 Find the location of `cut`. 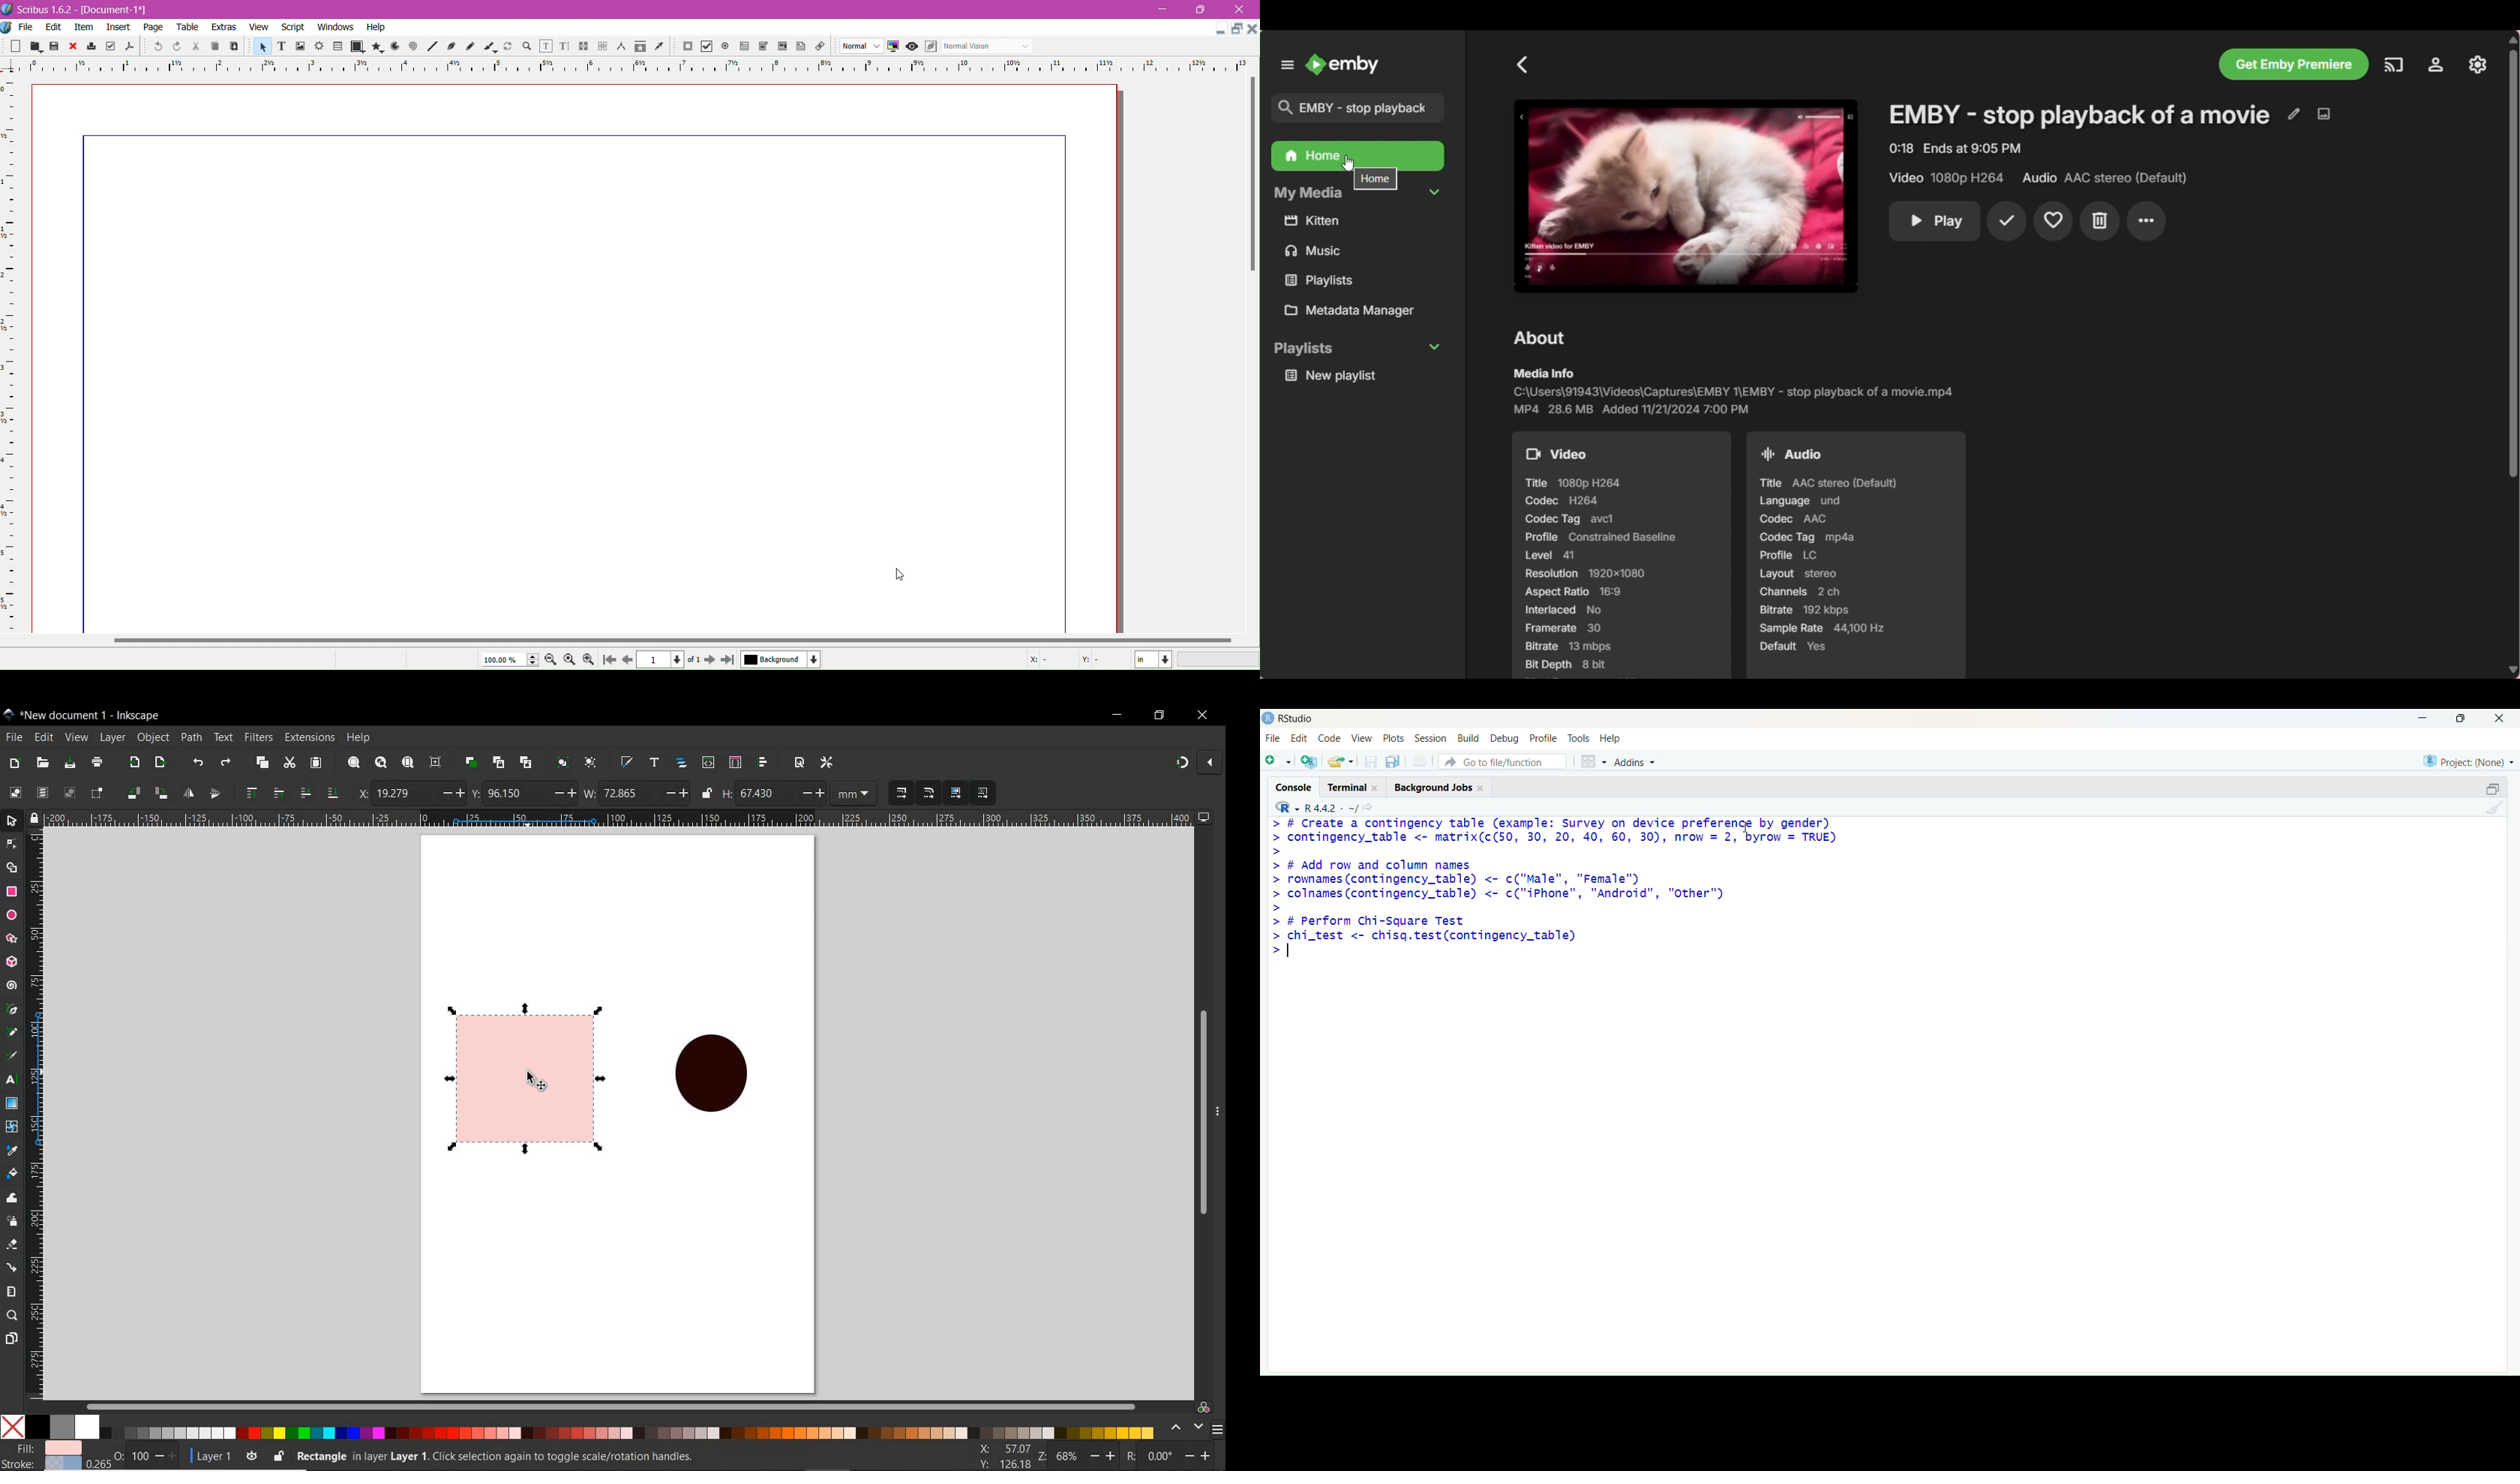

cut is located at coordinates (194, 47).